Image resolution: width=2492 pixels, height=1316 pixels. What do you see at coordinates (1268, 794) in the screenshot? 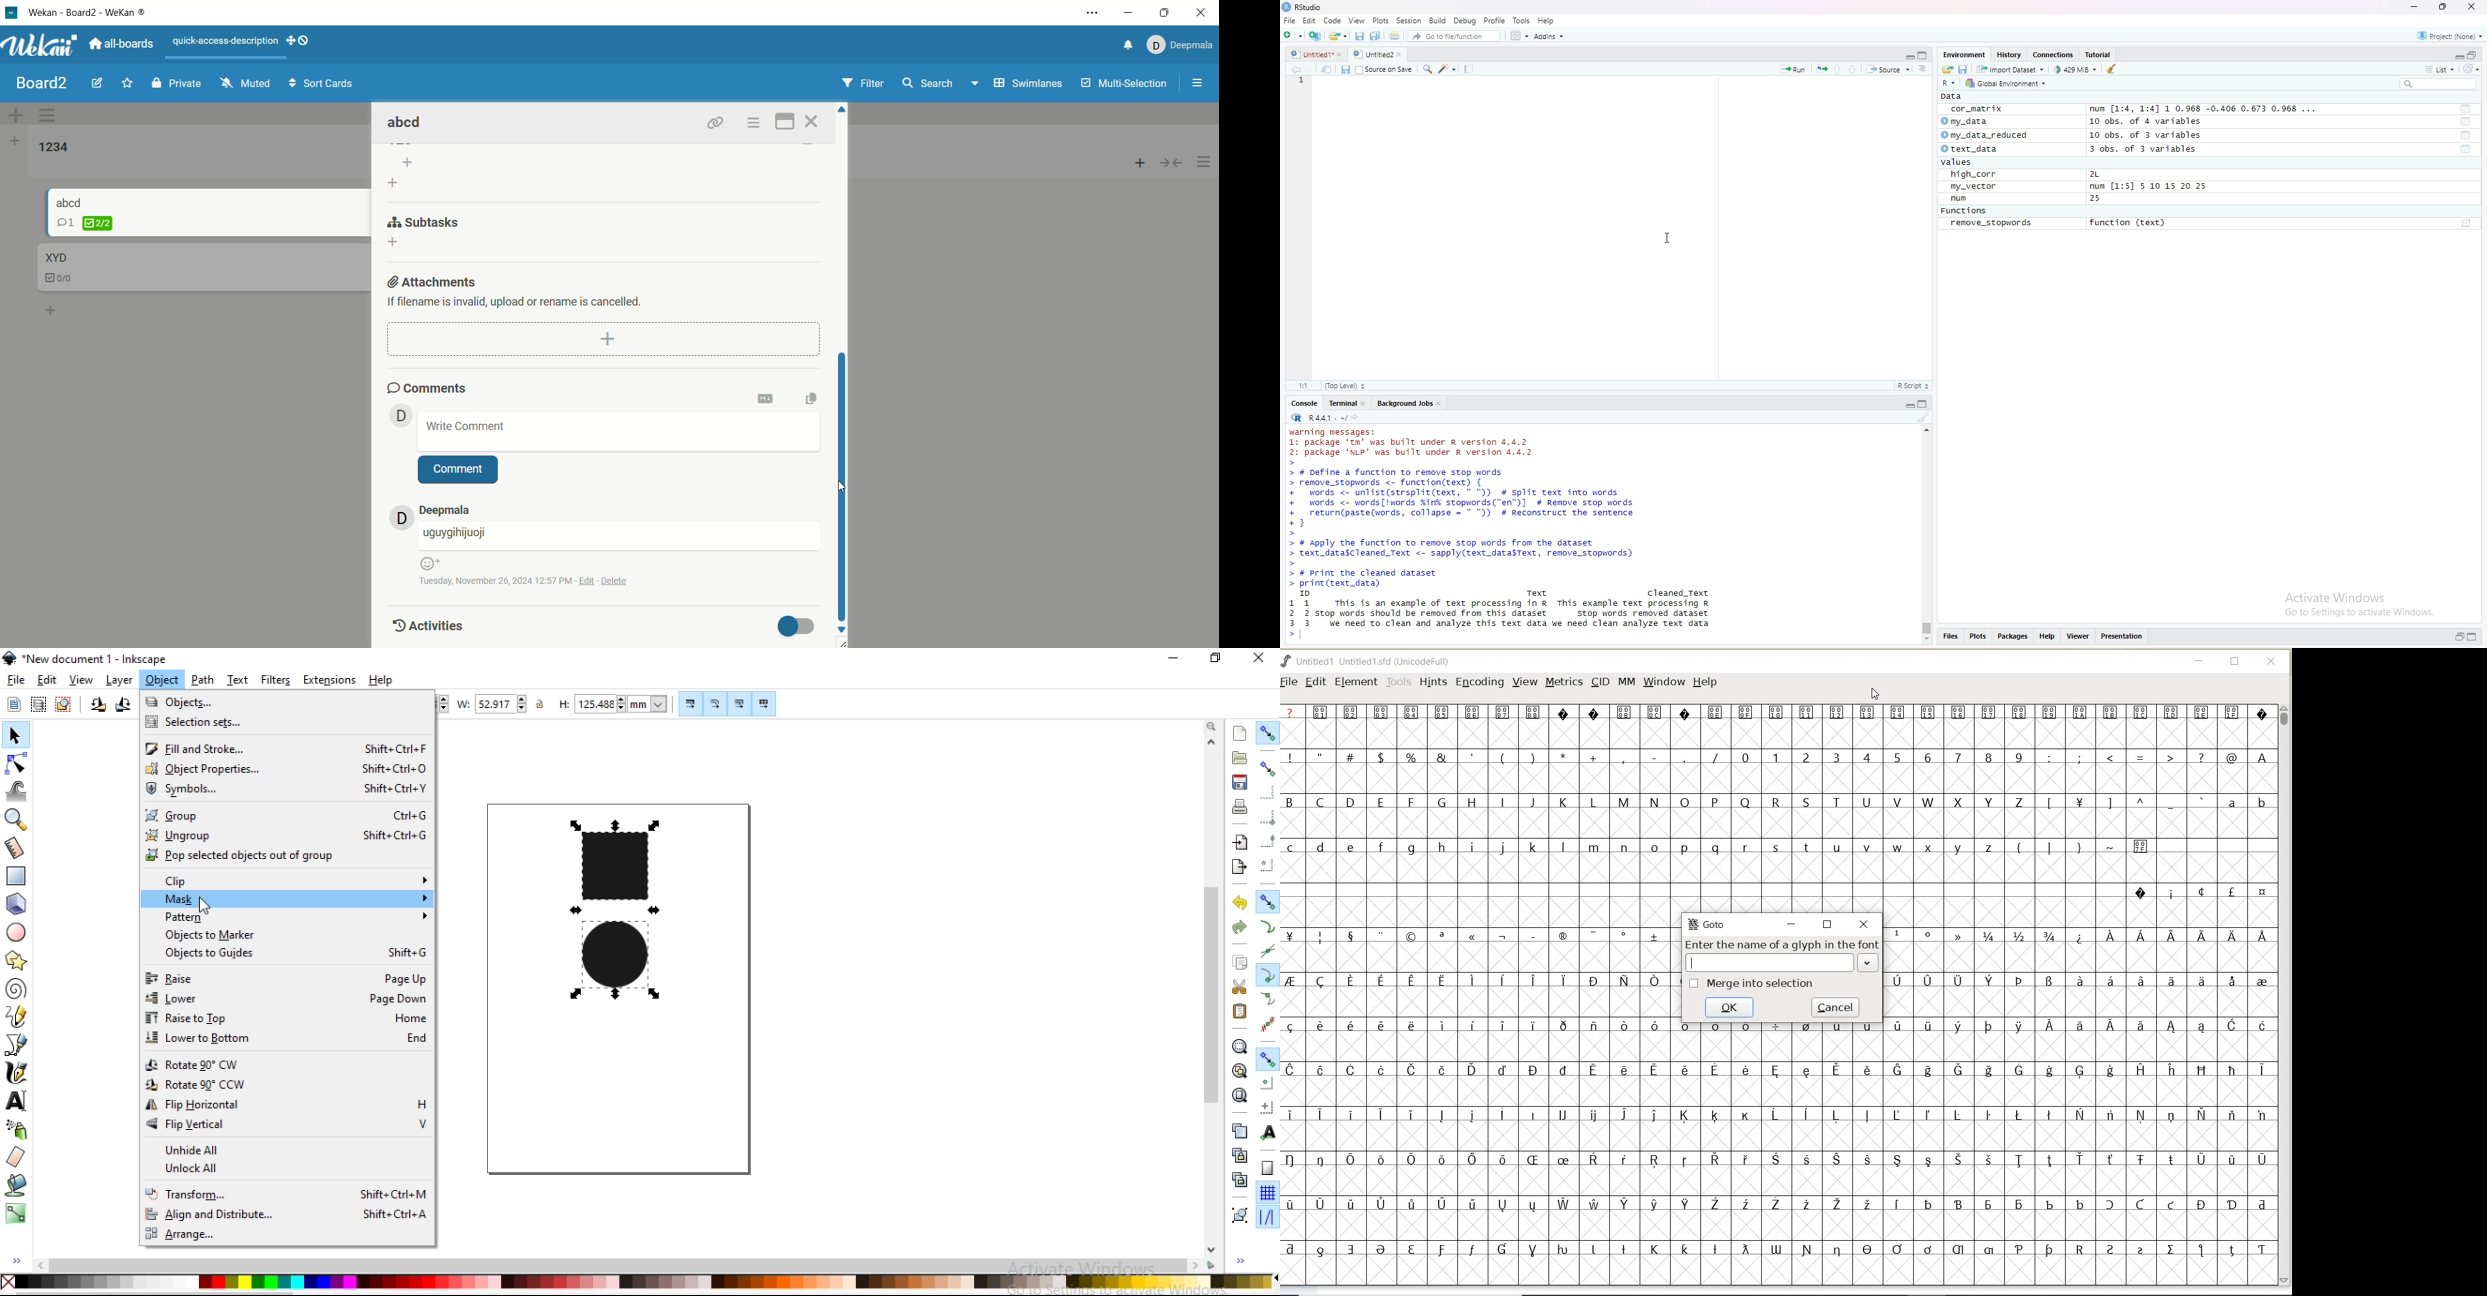
I see `snap to edges of bounding box` at bounding box center [1268, 794].